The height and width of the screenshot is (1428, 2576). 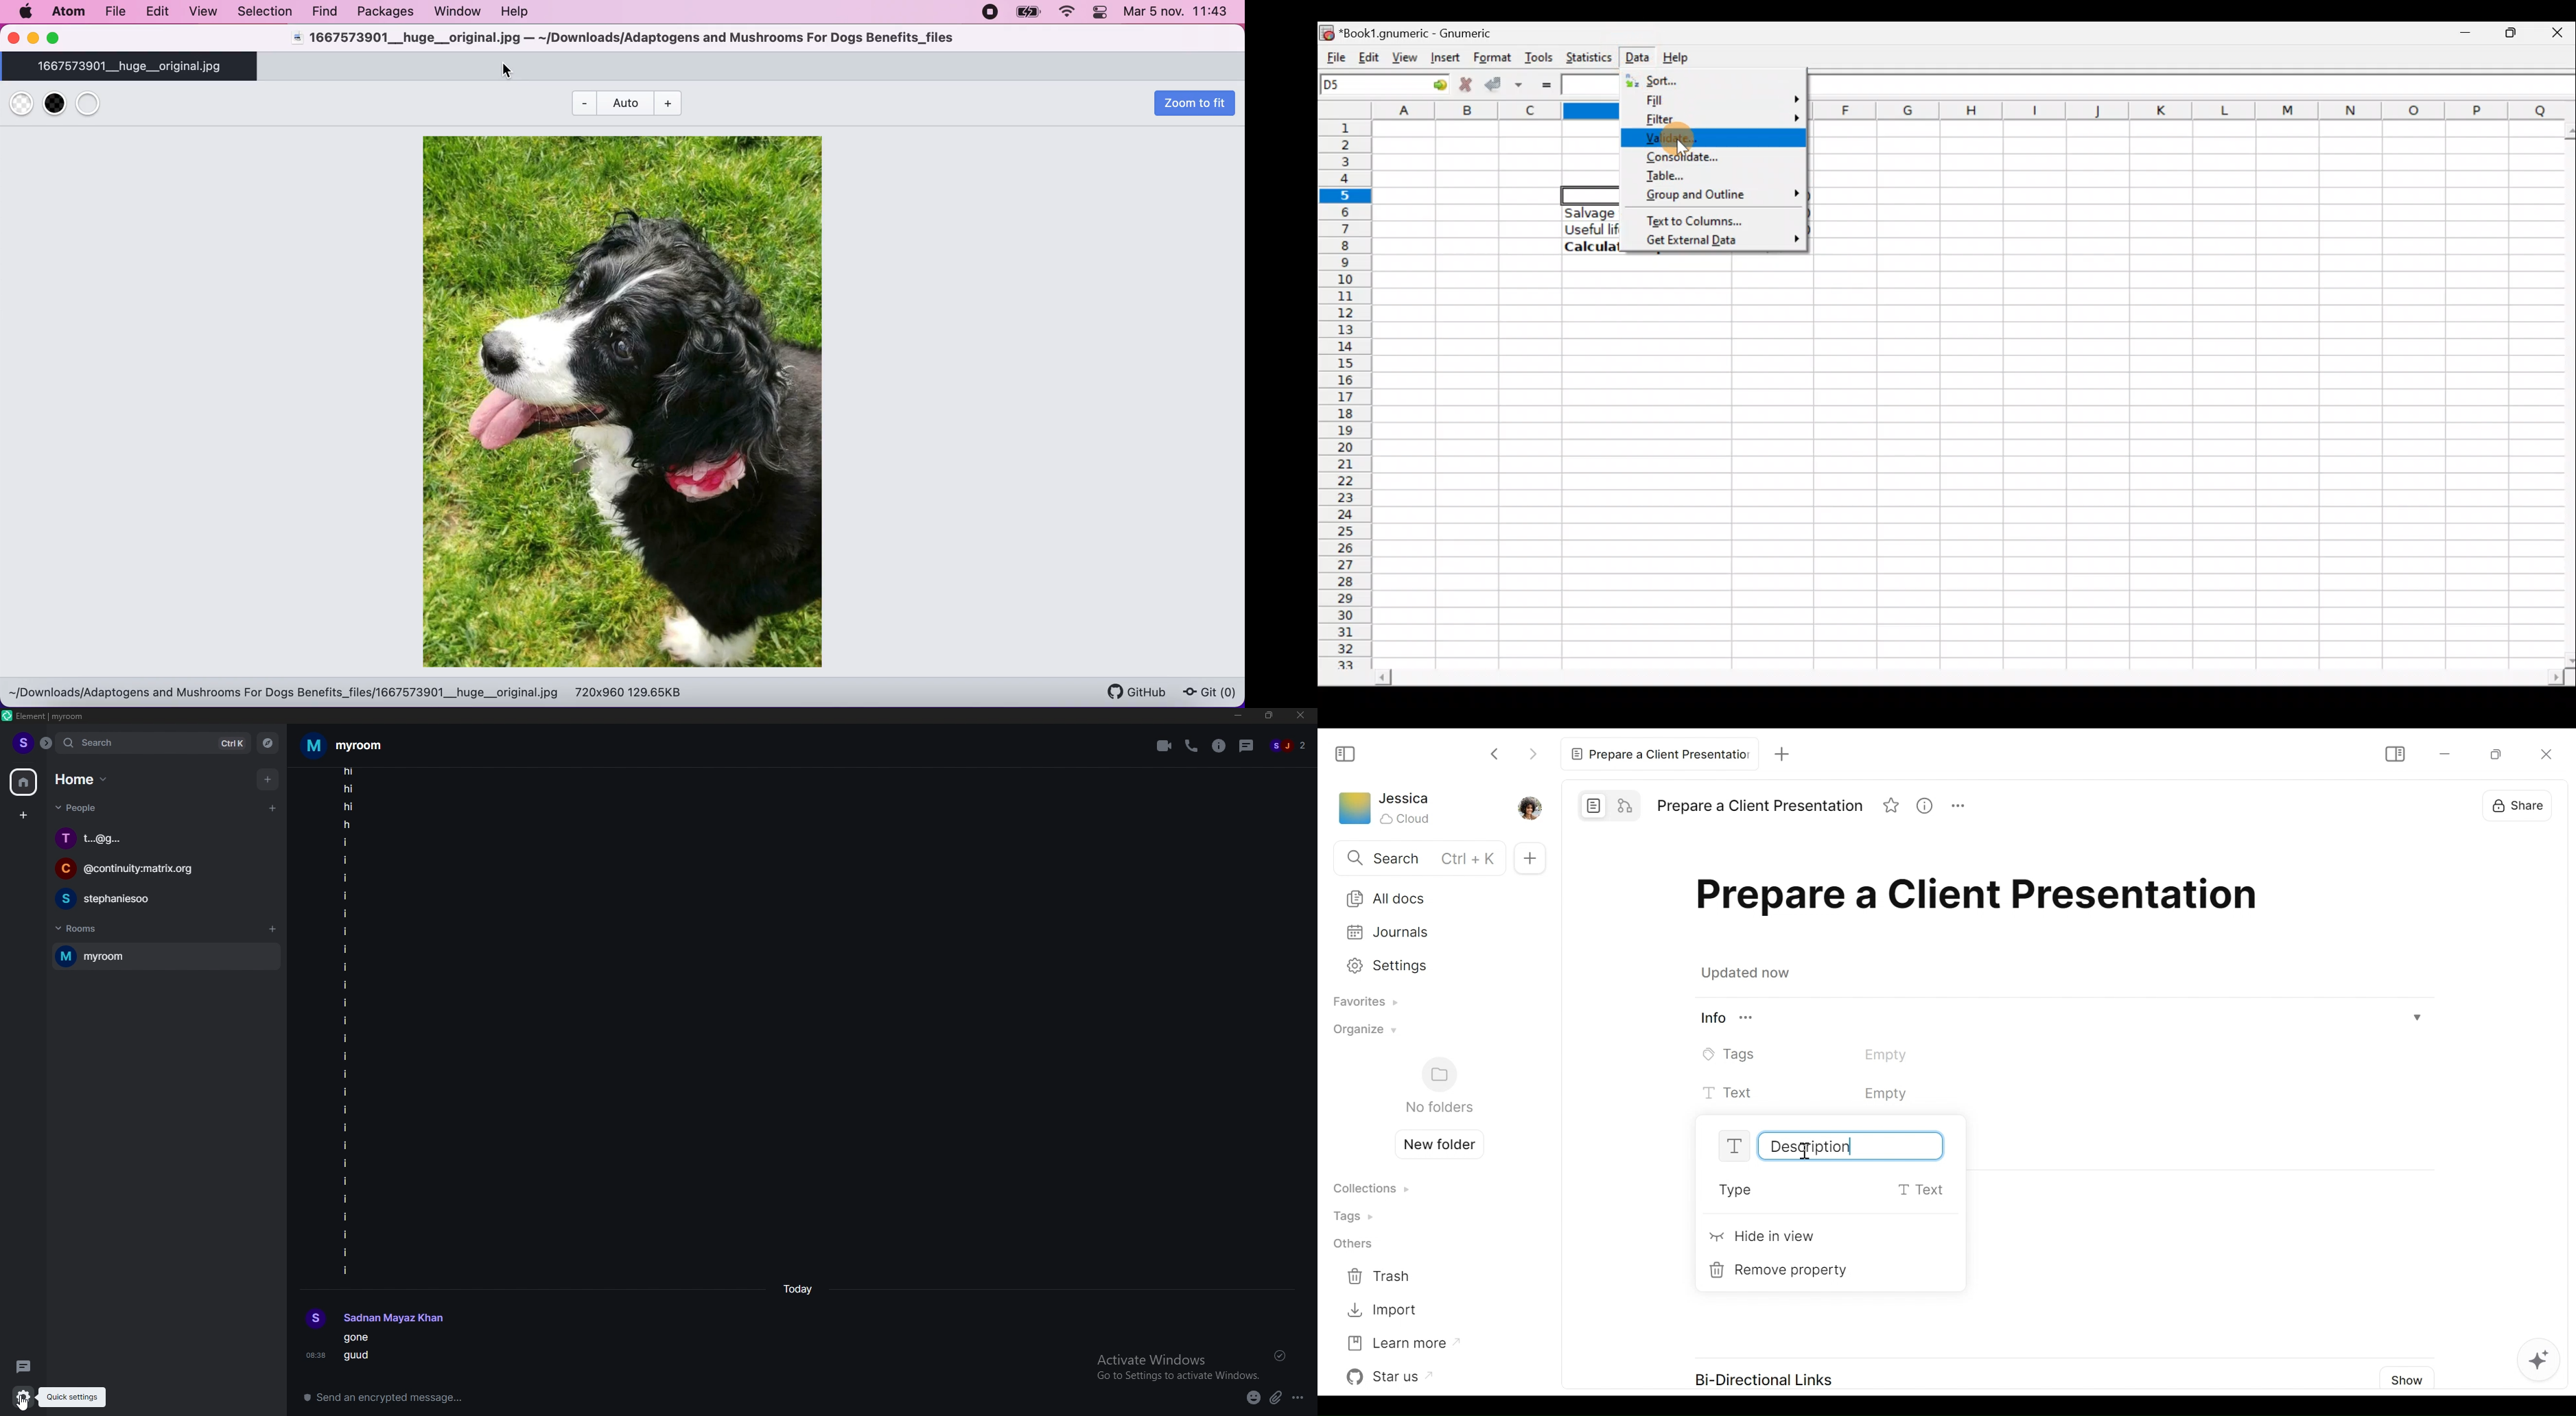 What do you see at coordinates (1716, 100) in the screenshot?
I see `Fill` at bounding box center [1716, 100].